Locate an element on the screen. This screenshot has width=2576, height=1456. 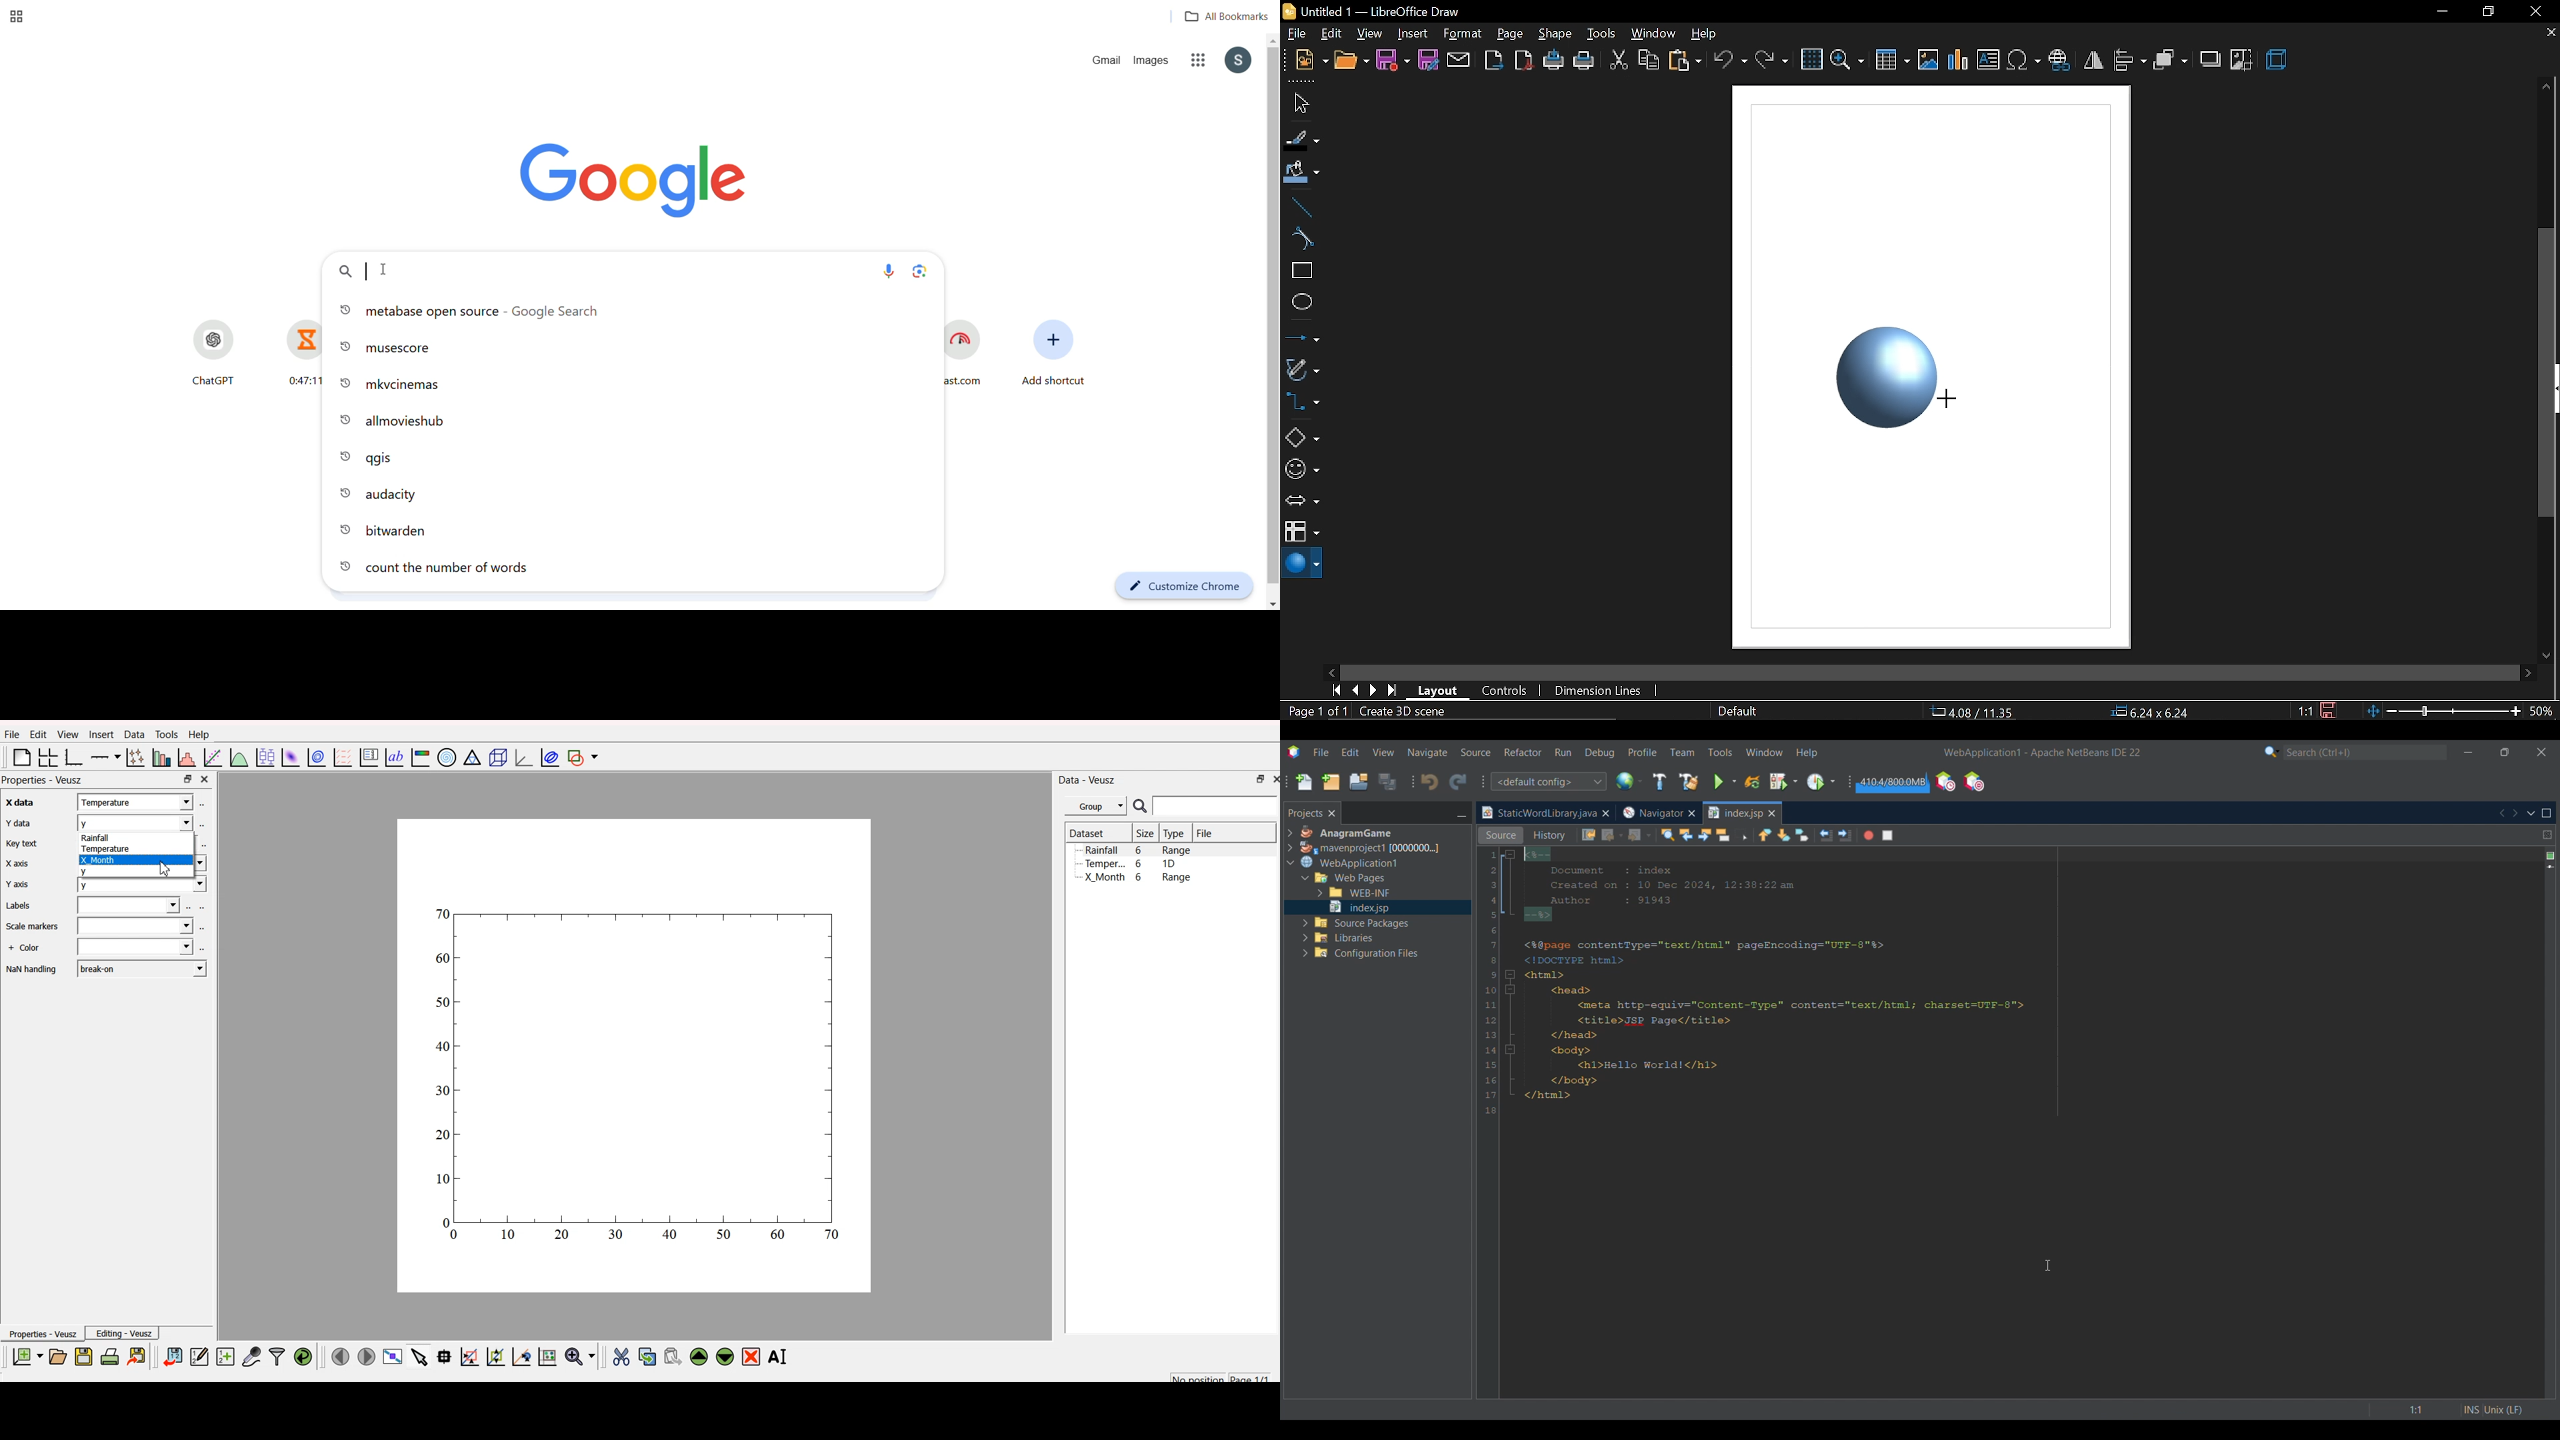
move left is located at coordinates (1333, 673).